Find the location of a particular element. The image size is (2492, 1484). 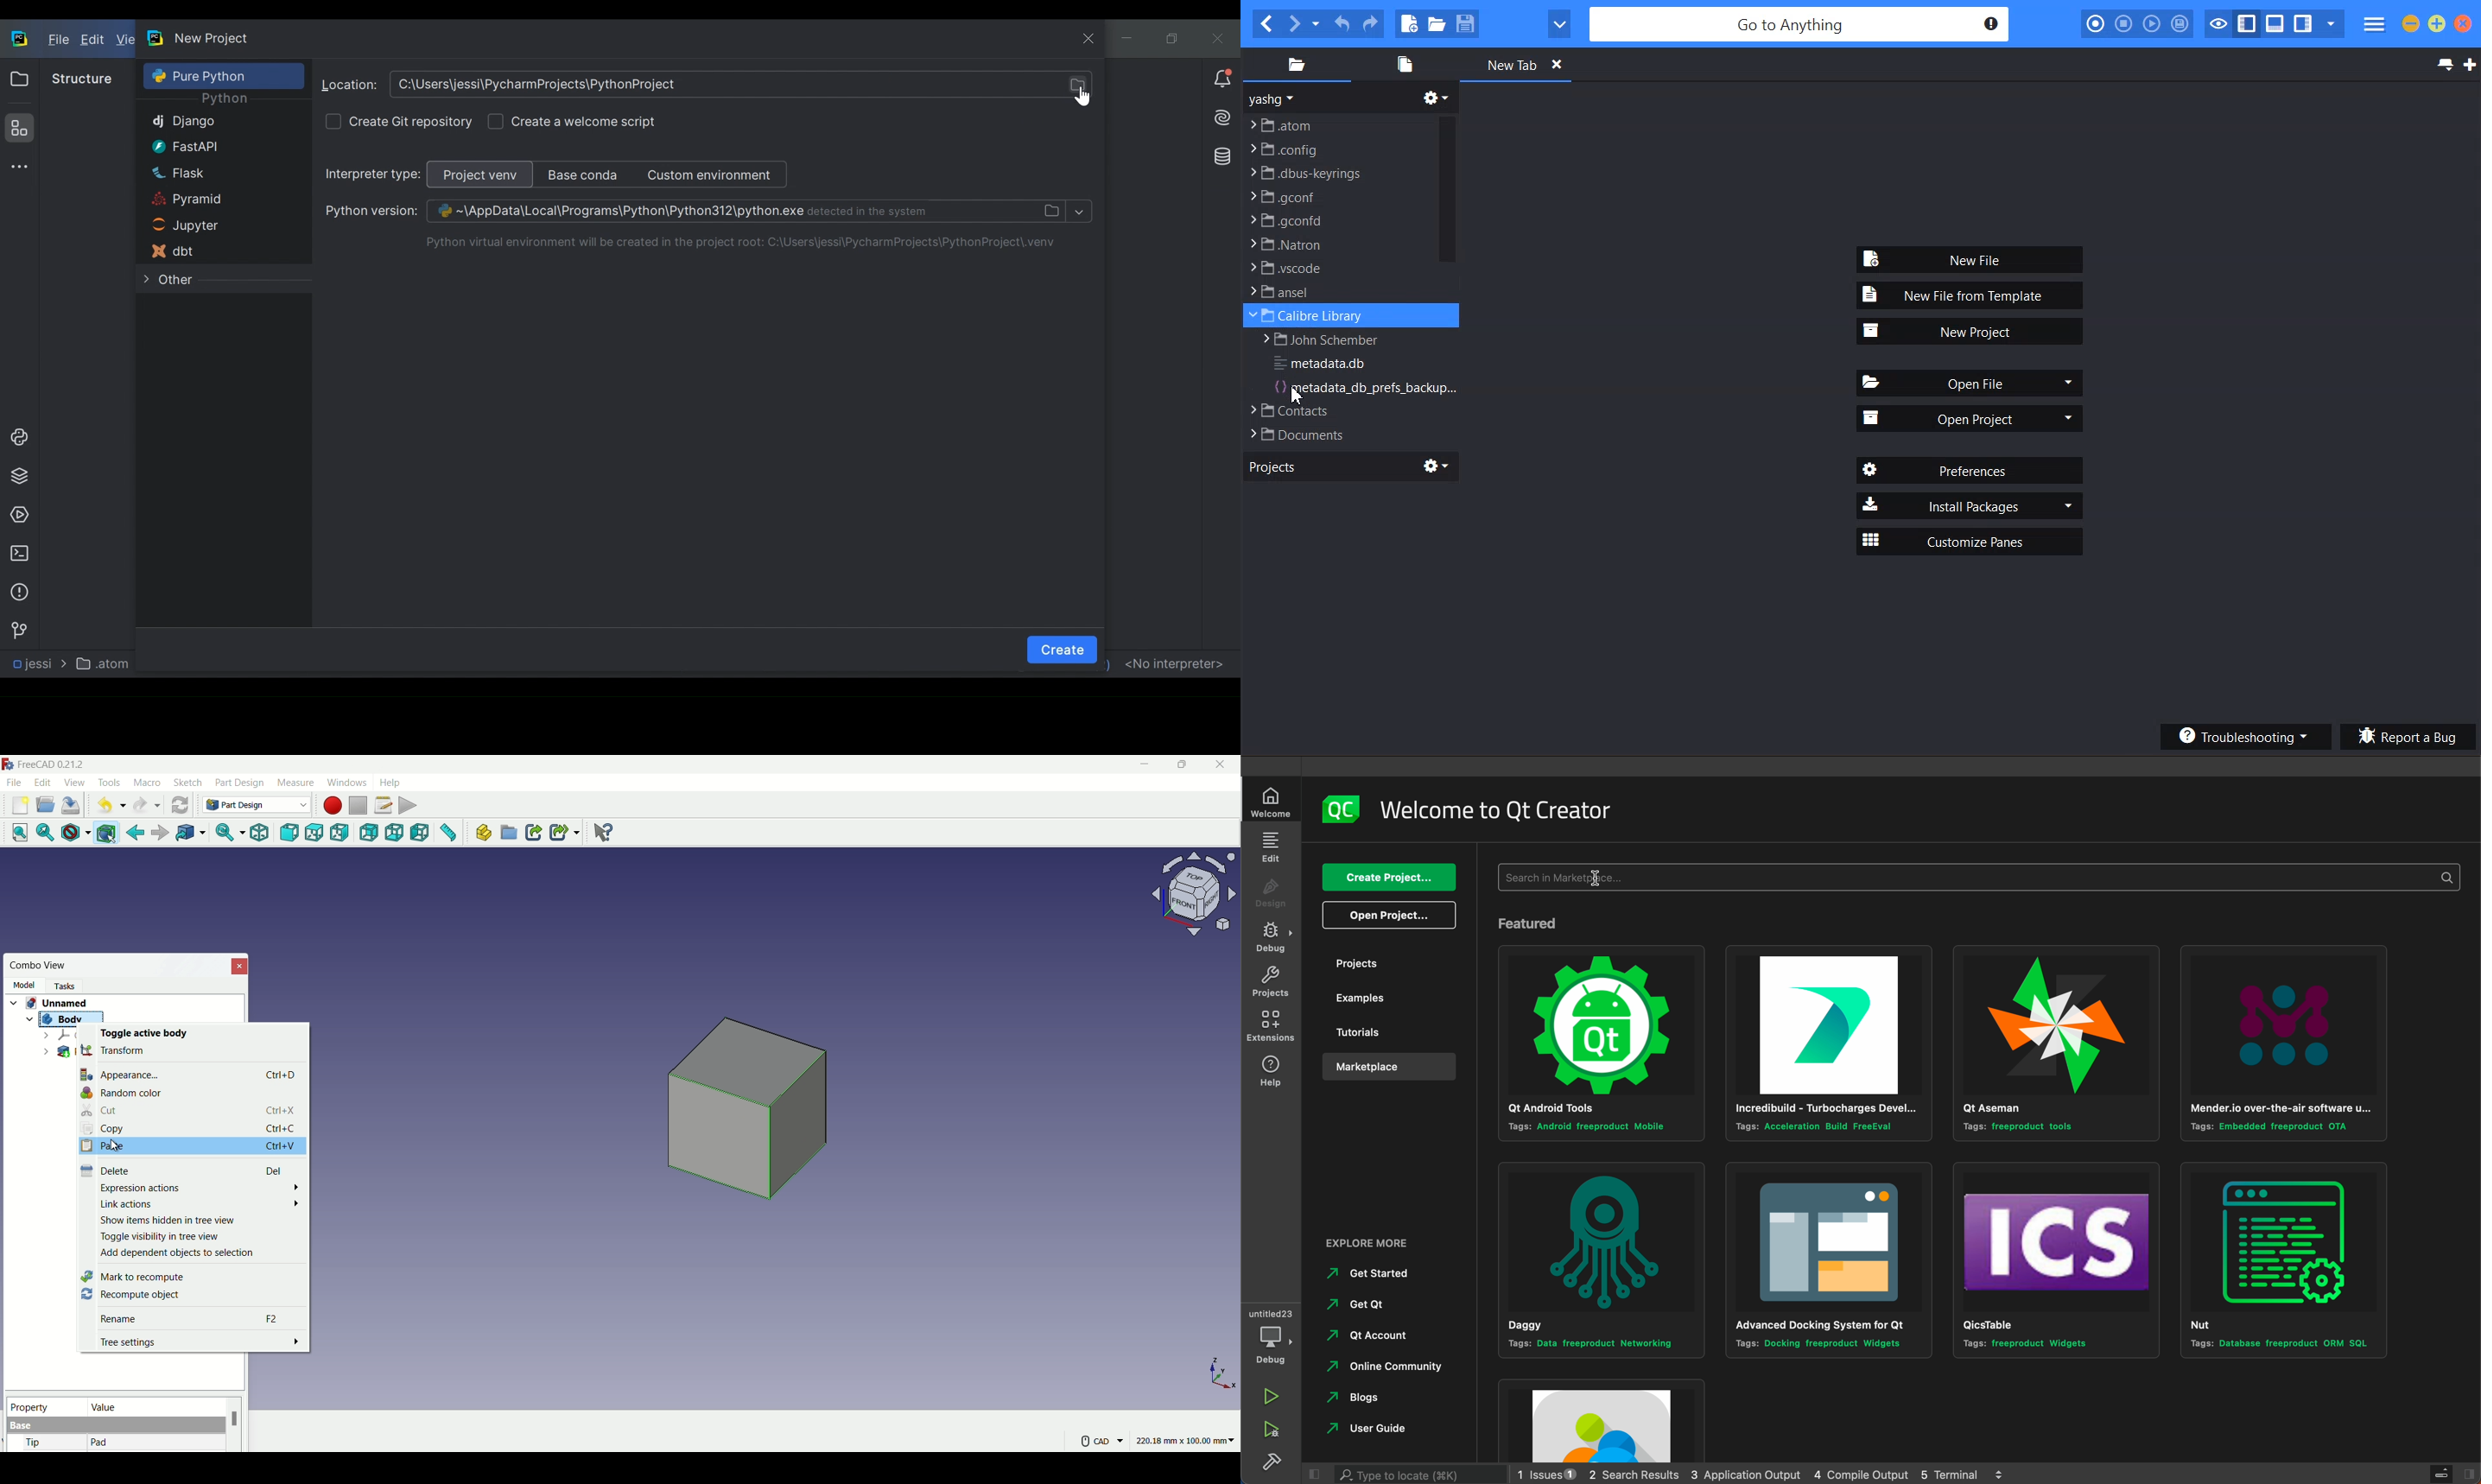

help is located at coordinates (1270, 1071).